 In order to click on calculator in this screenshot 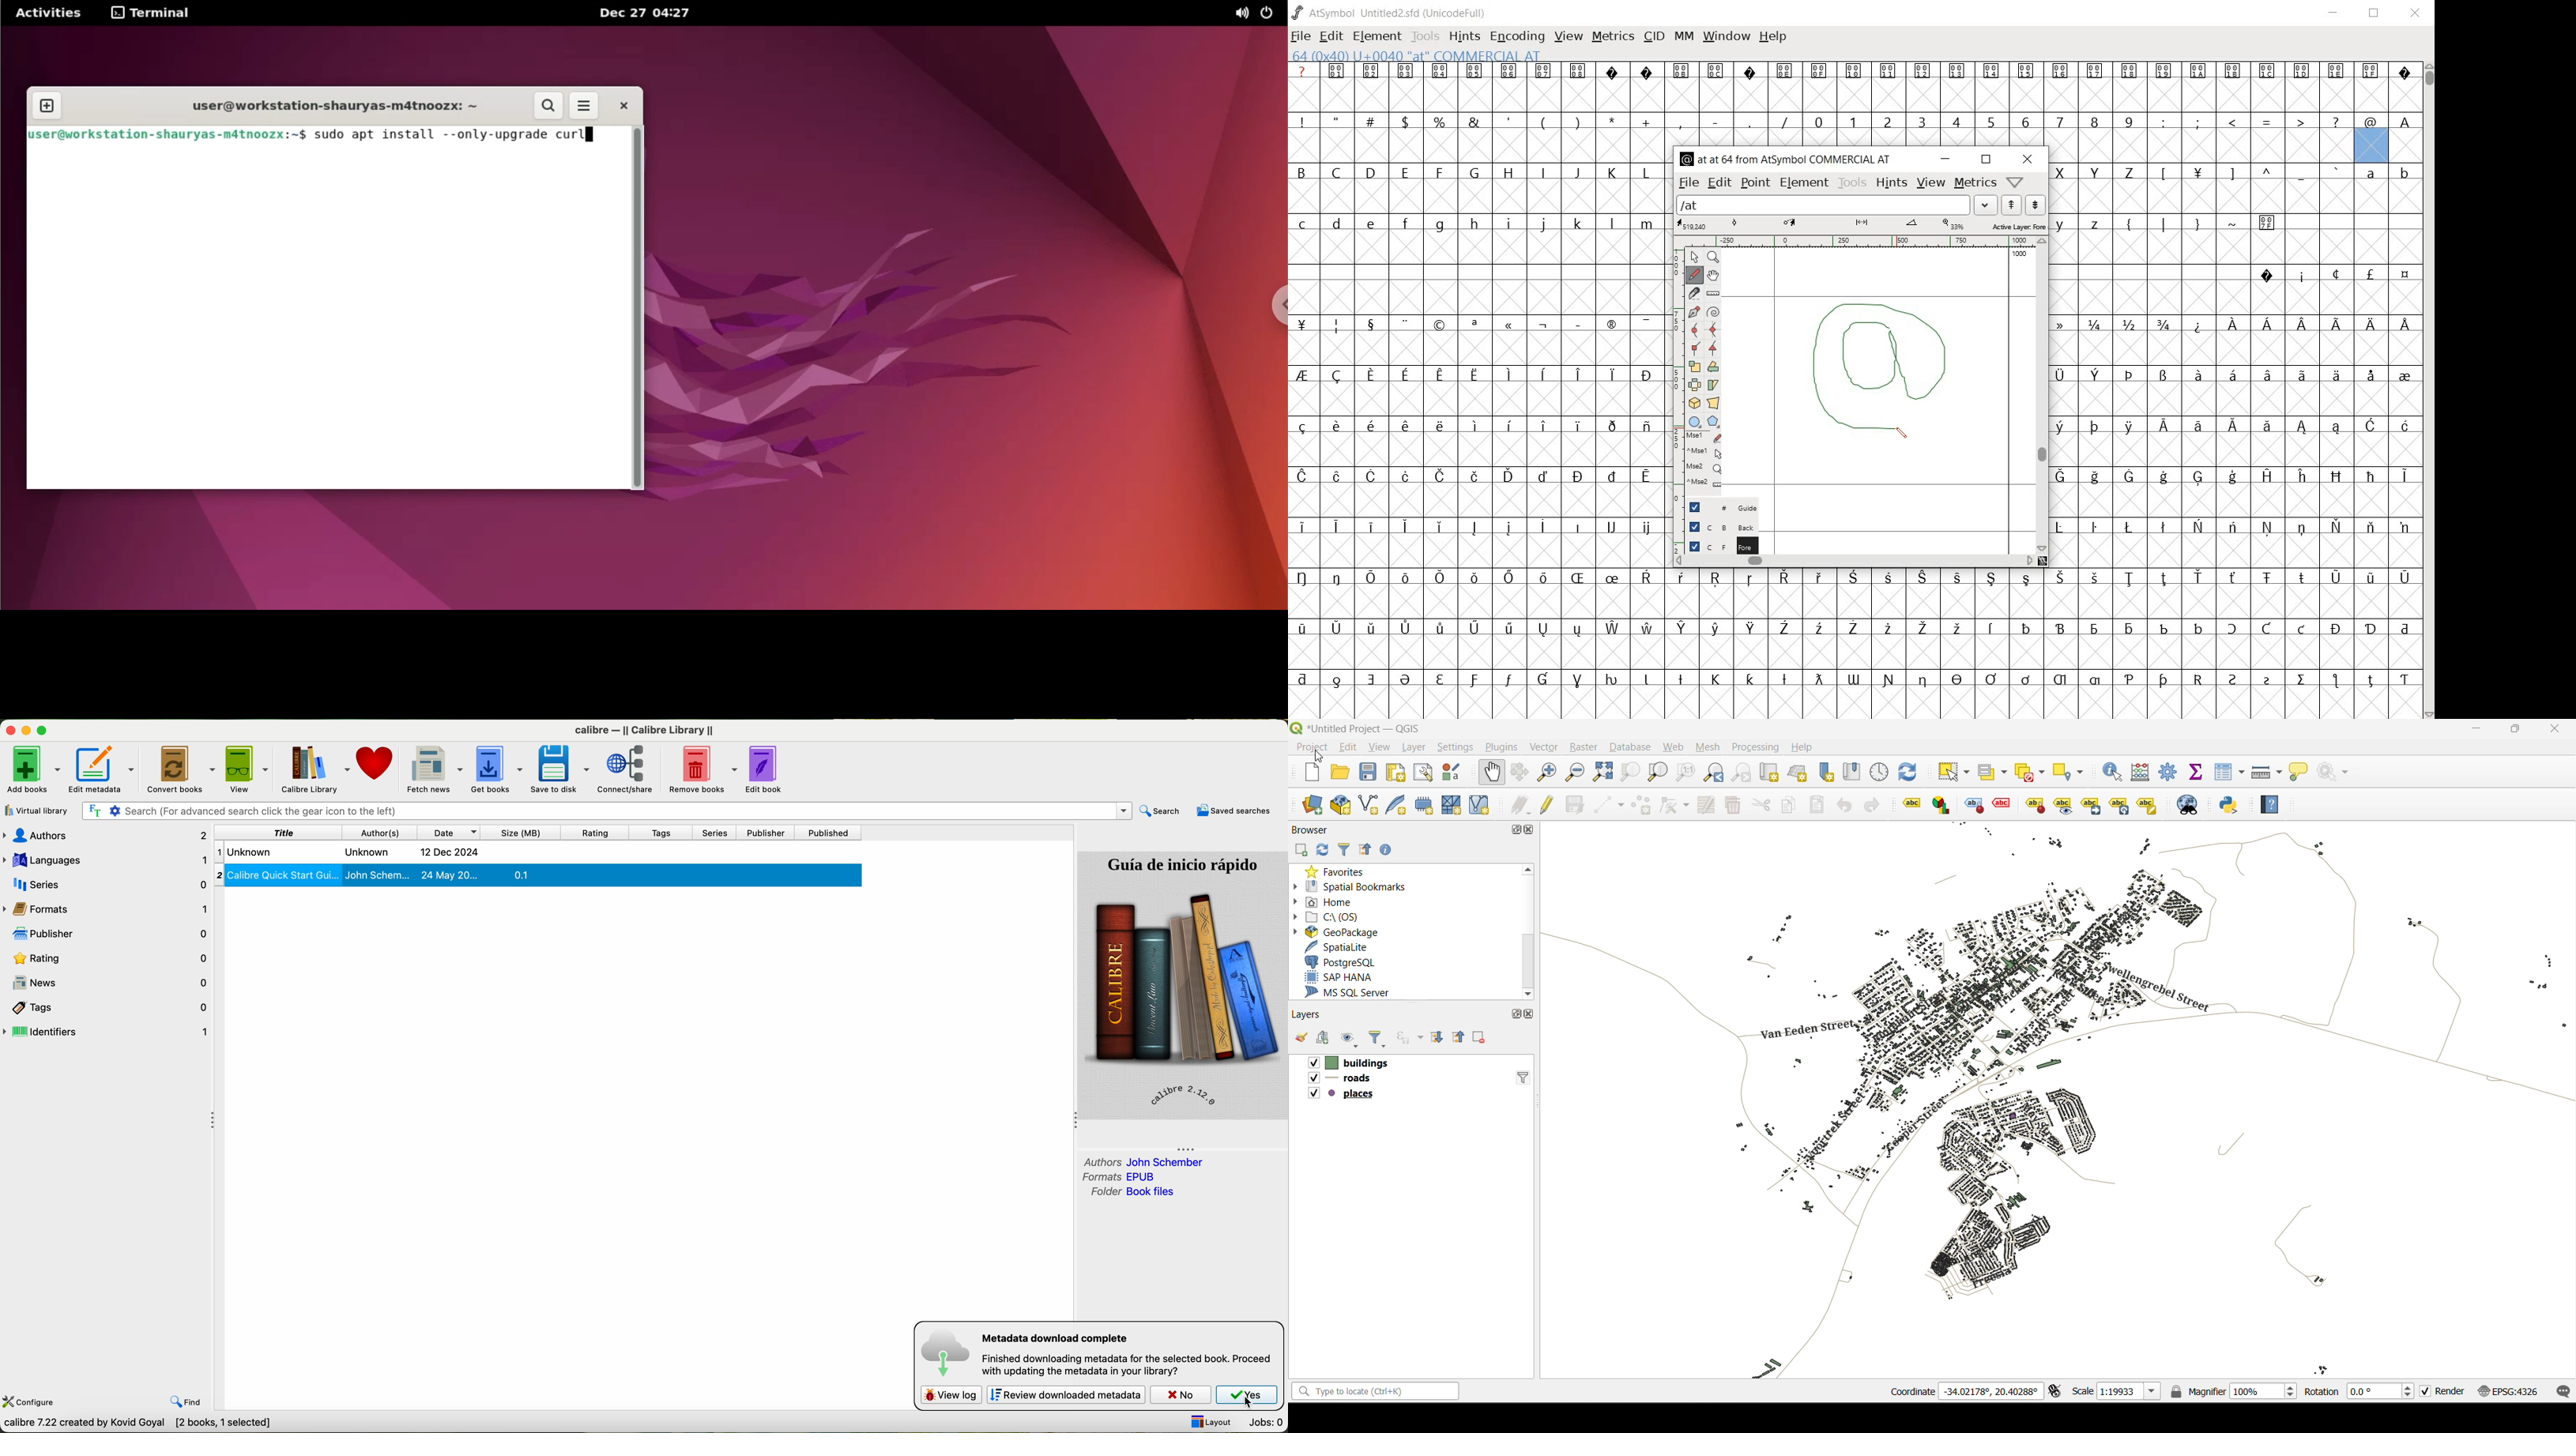, I will do `click(2143, 773)`.